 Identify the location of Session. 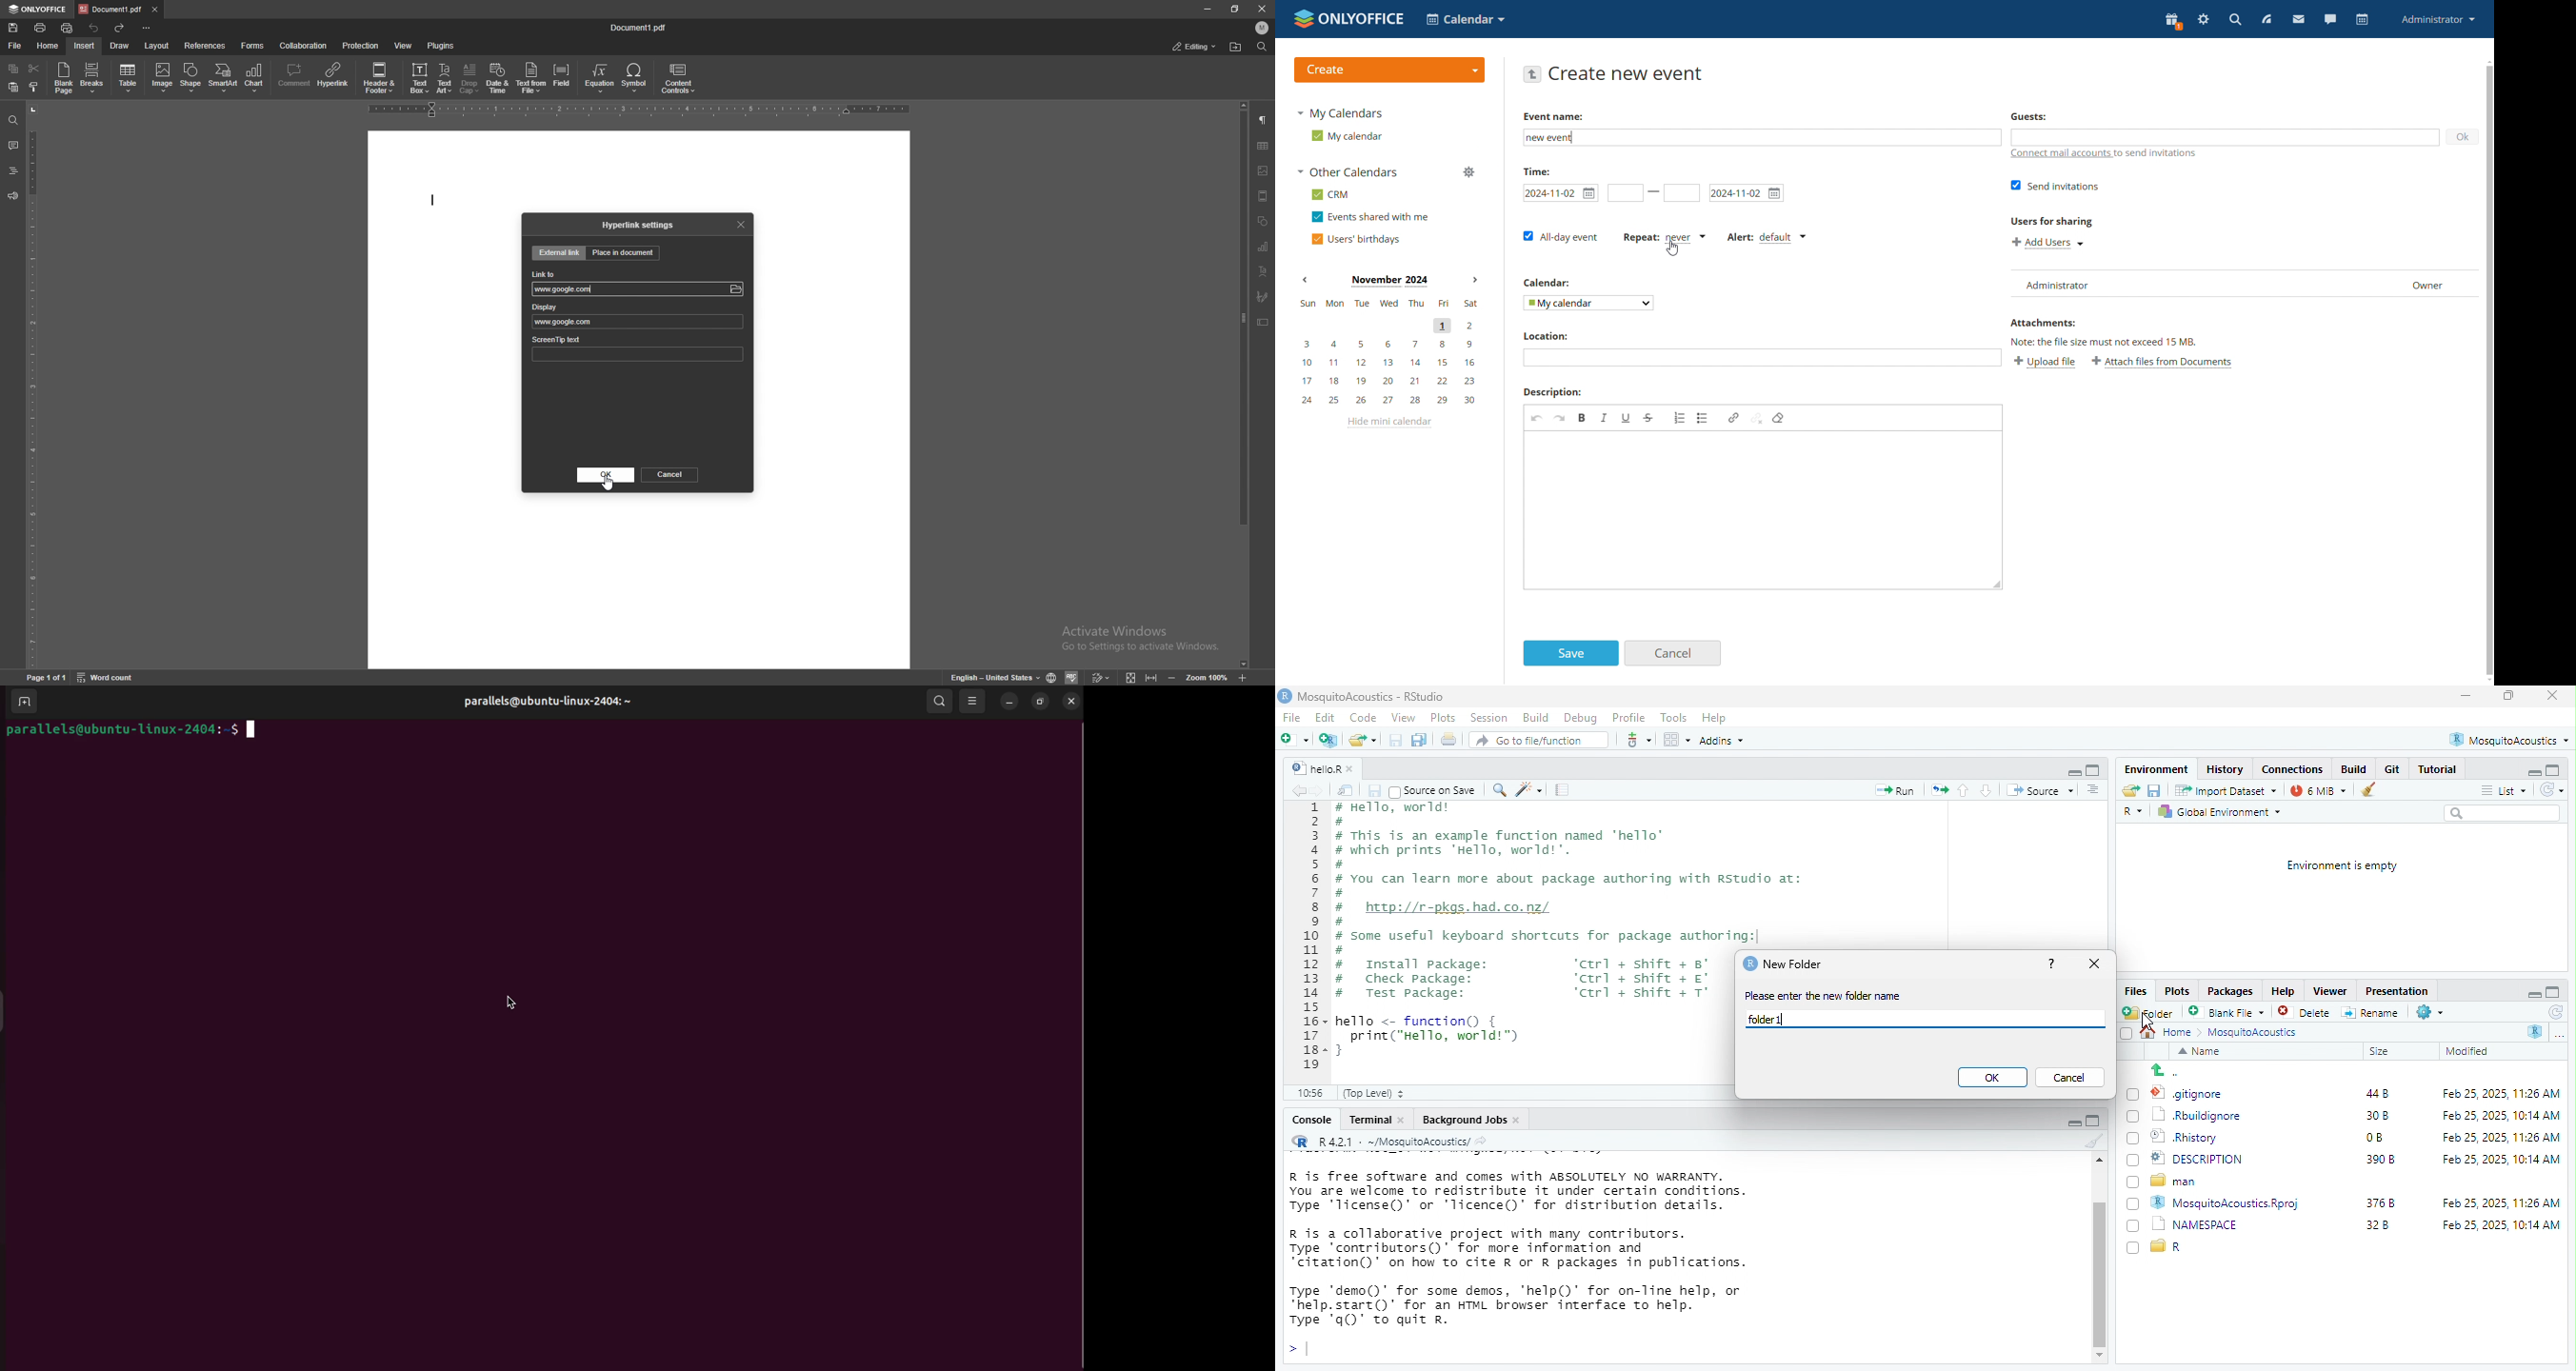
(1490, 719).